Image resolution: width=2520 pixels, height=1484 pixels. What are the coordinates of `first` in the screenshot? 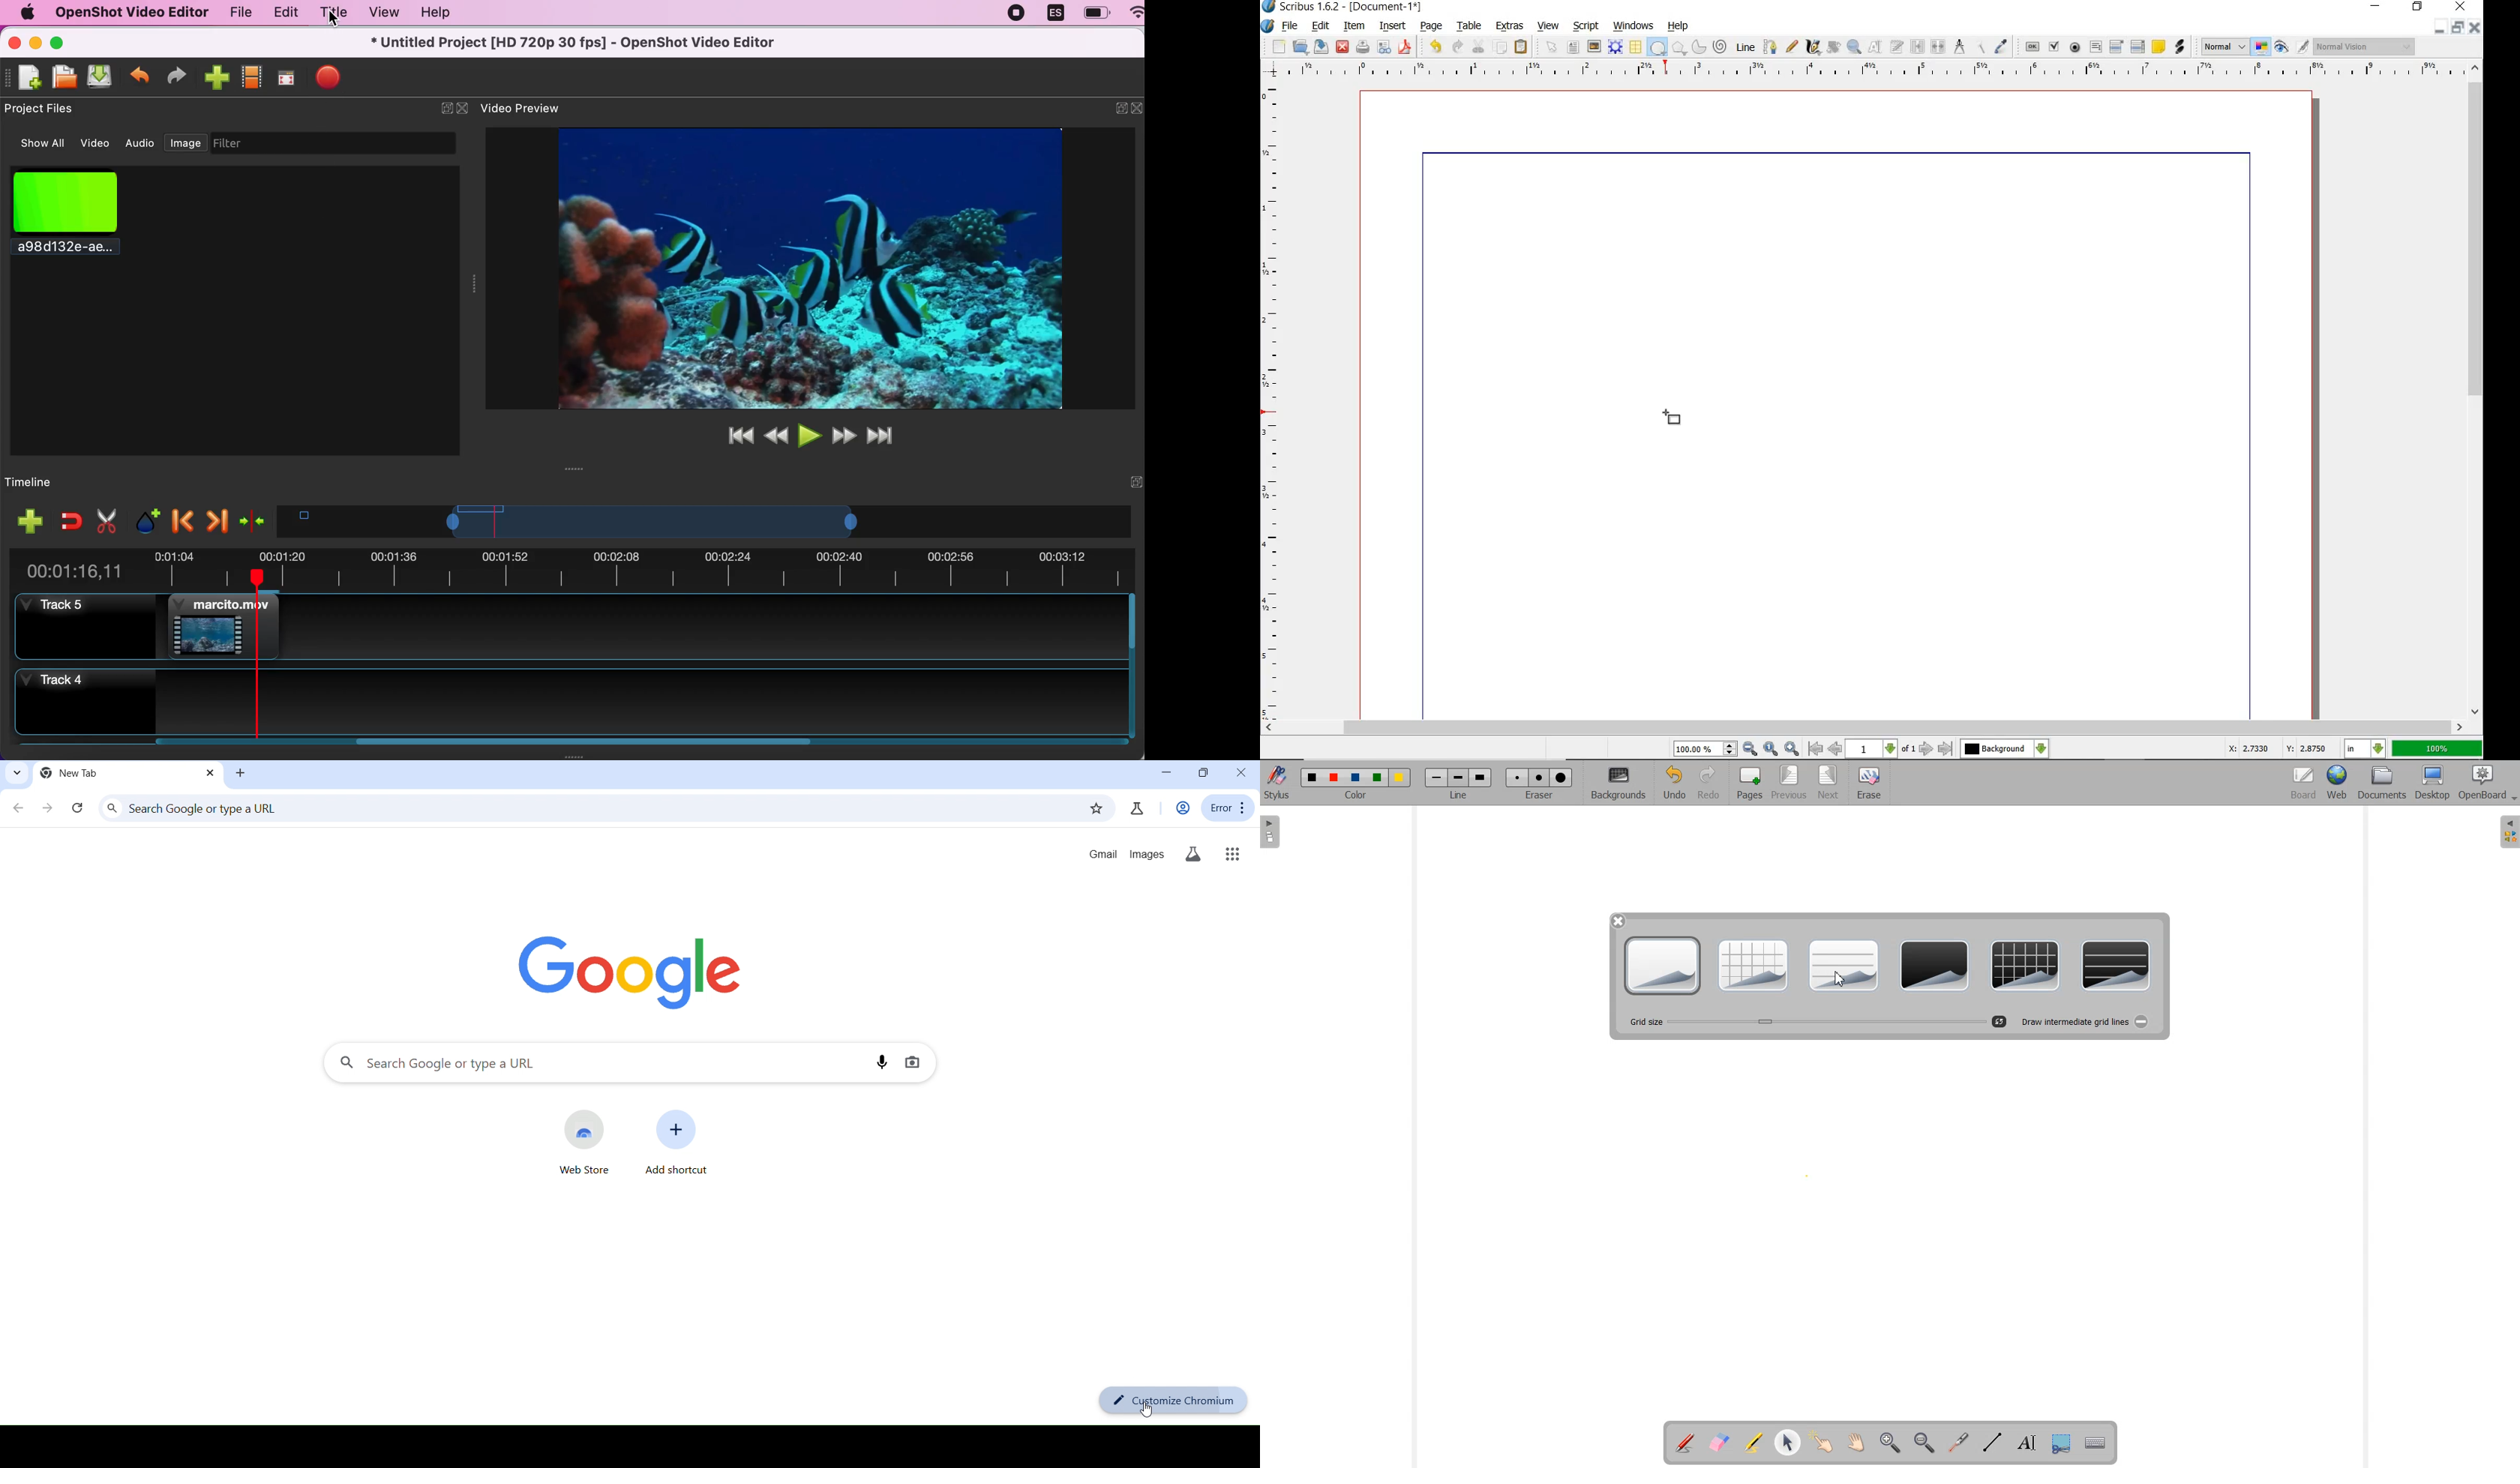 It's located at (1815, 749).